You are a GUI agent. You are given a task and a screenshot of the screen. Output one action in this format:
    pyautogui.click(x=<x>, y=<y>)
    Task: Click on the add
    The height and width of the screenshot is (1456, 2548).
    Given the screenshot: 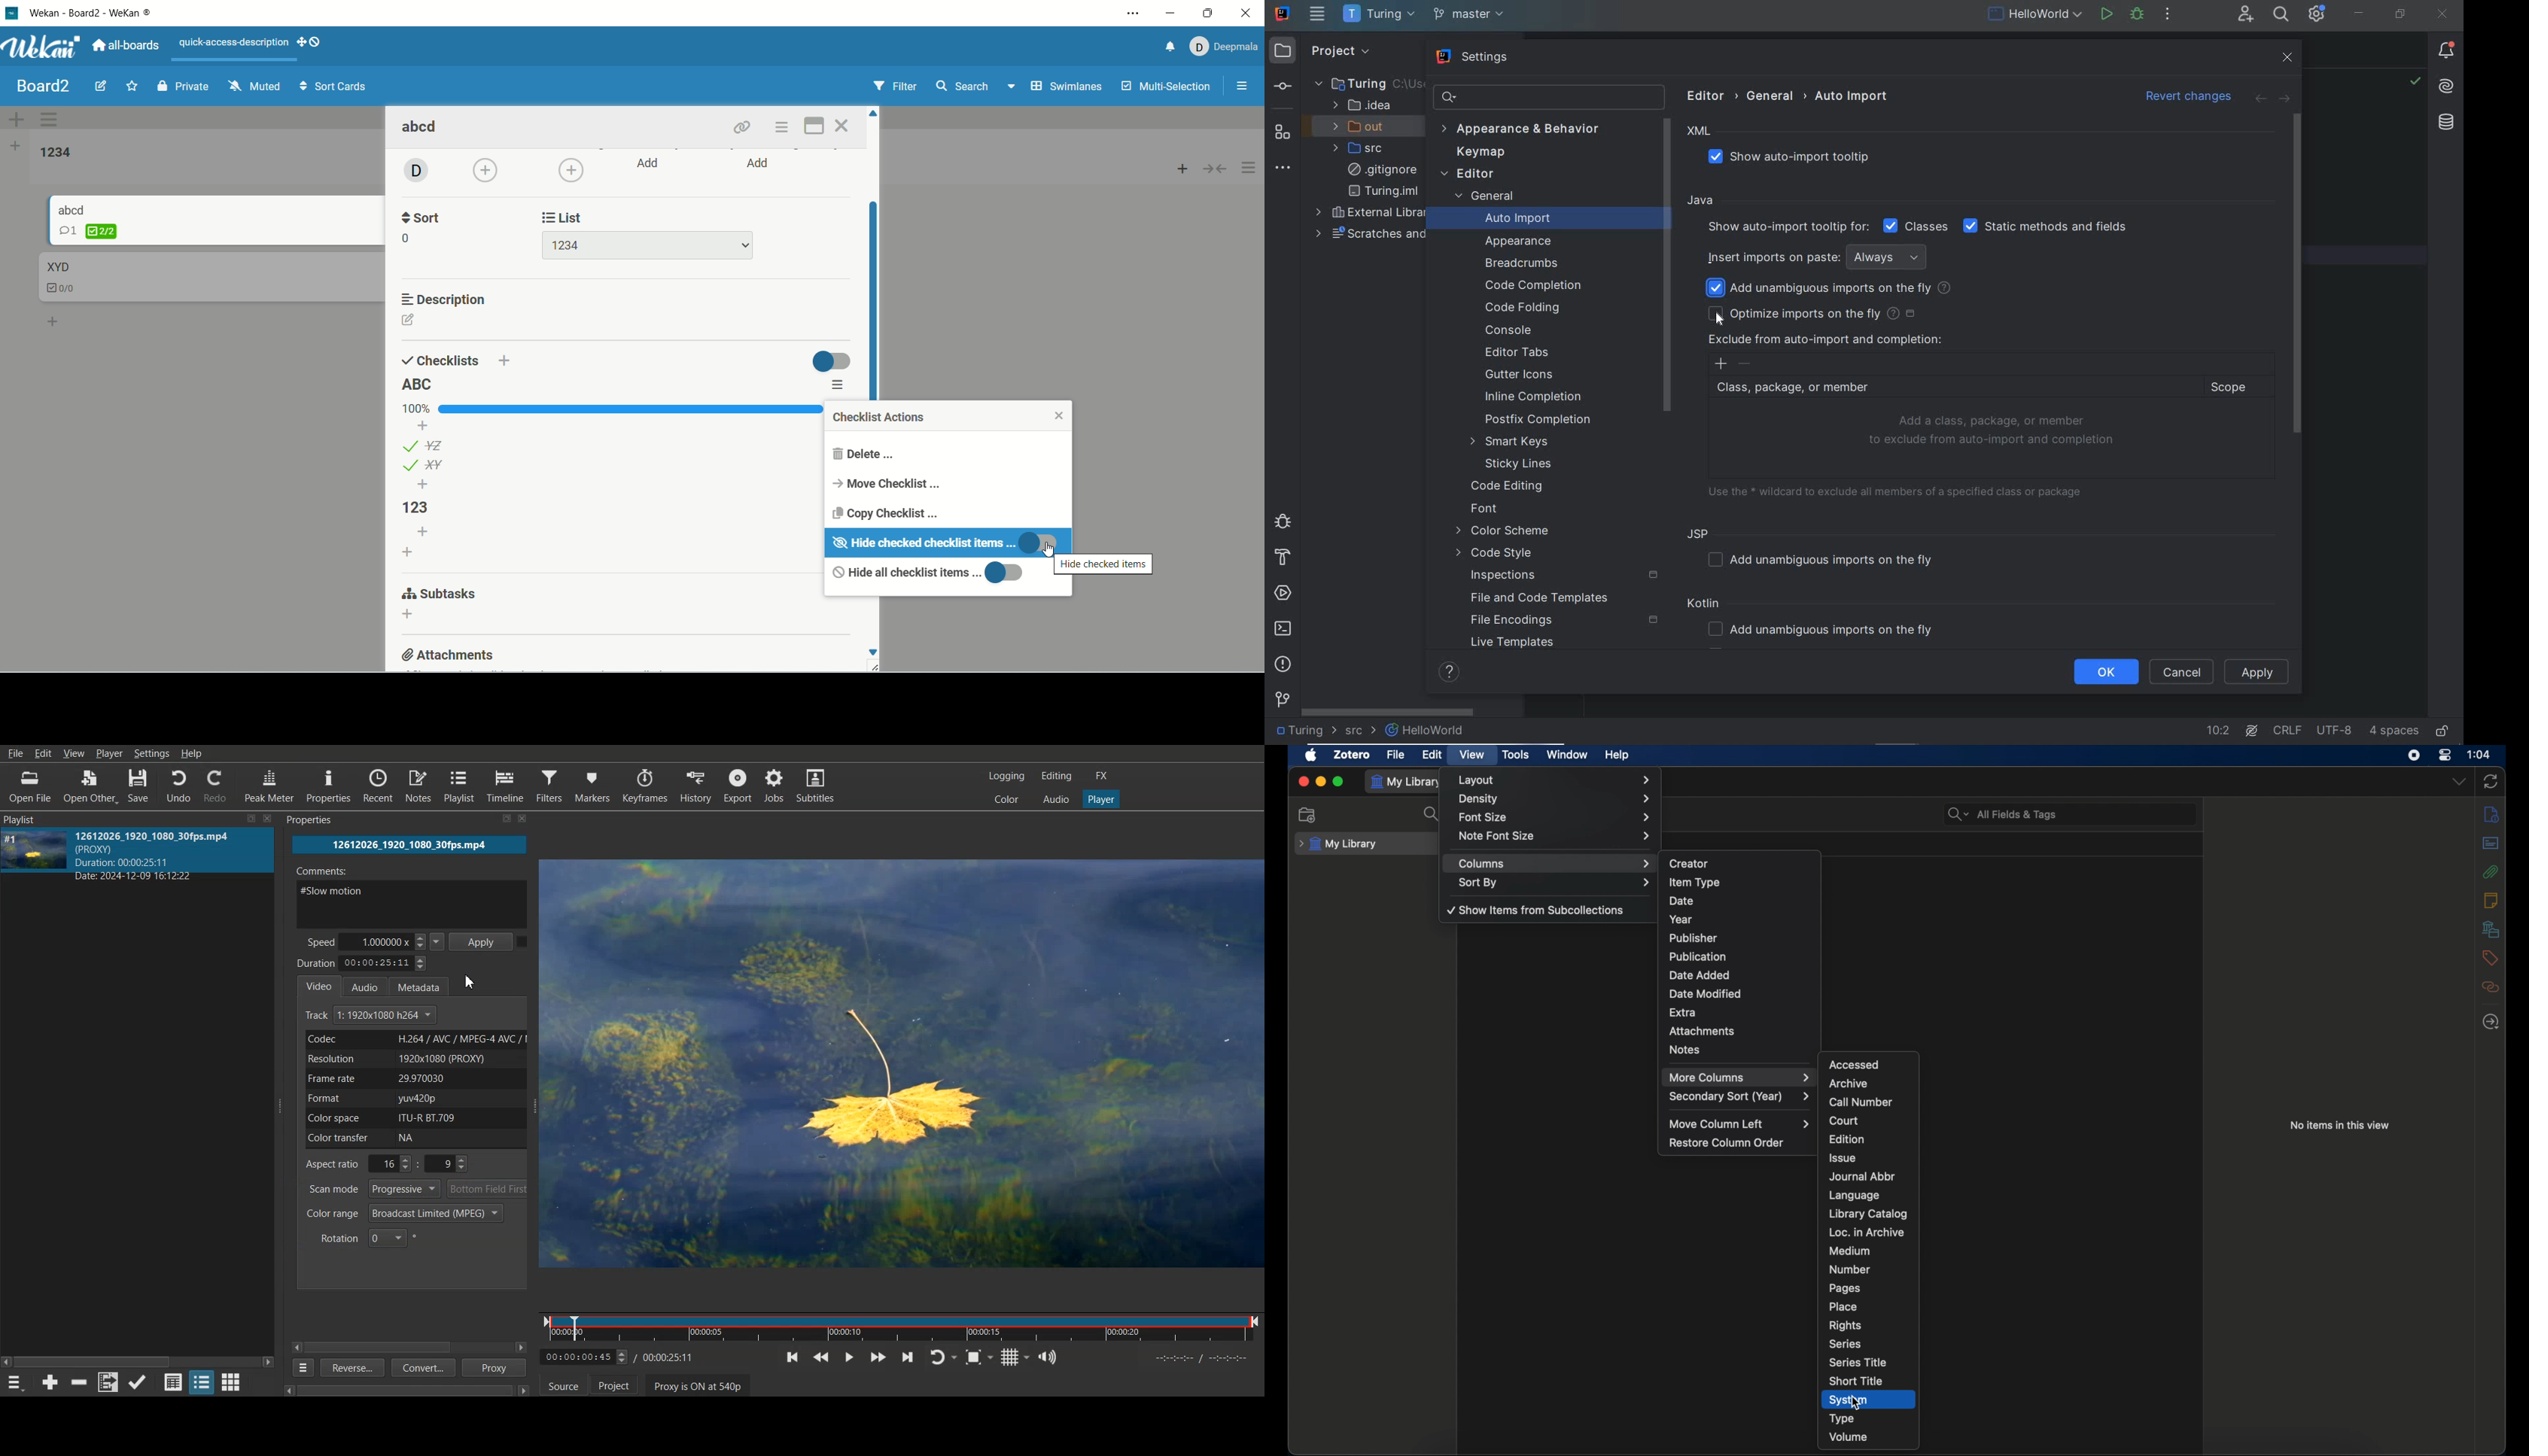 What is the action you would take?
    pyautogui.click(x=425, y=425)
    